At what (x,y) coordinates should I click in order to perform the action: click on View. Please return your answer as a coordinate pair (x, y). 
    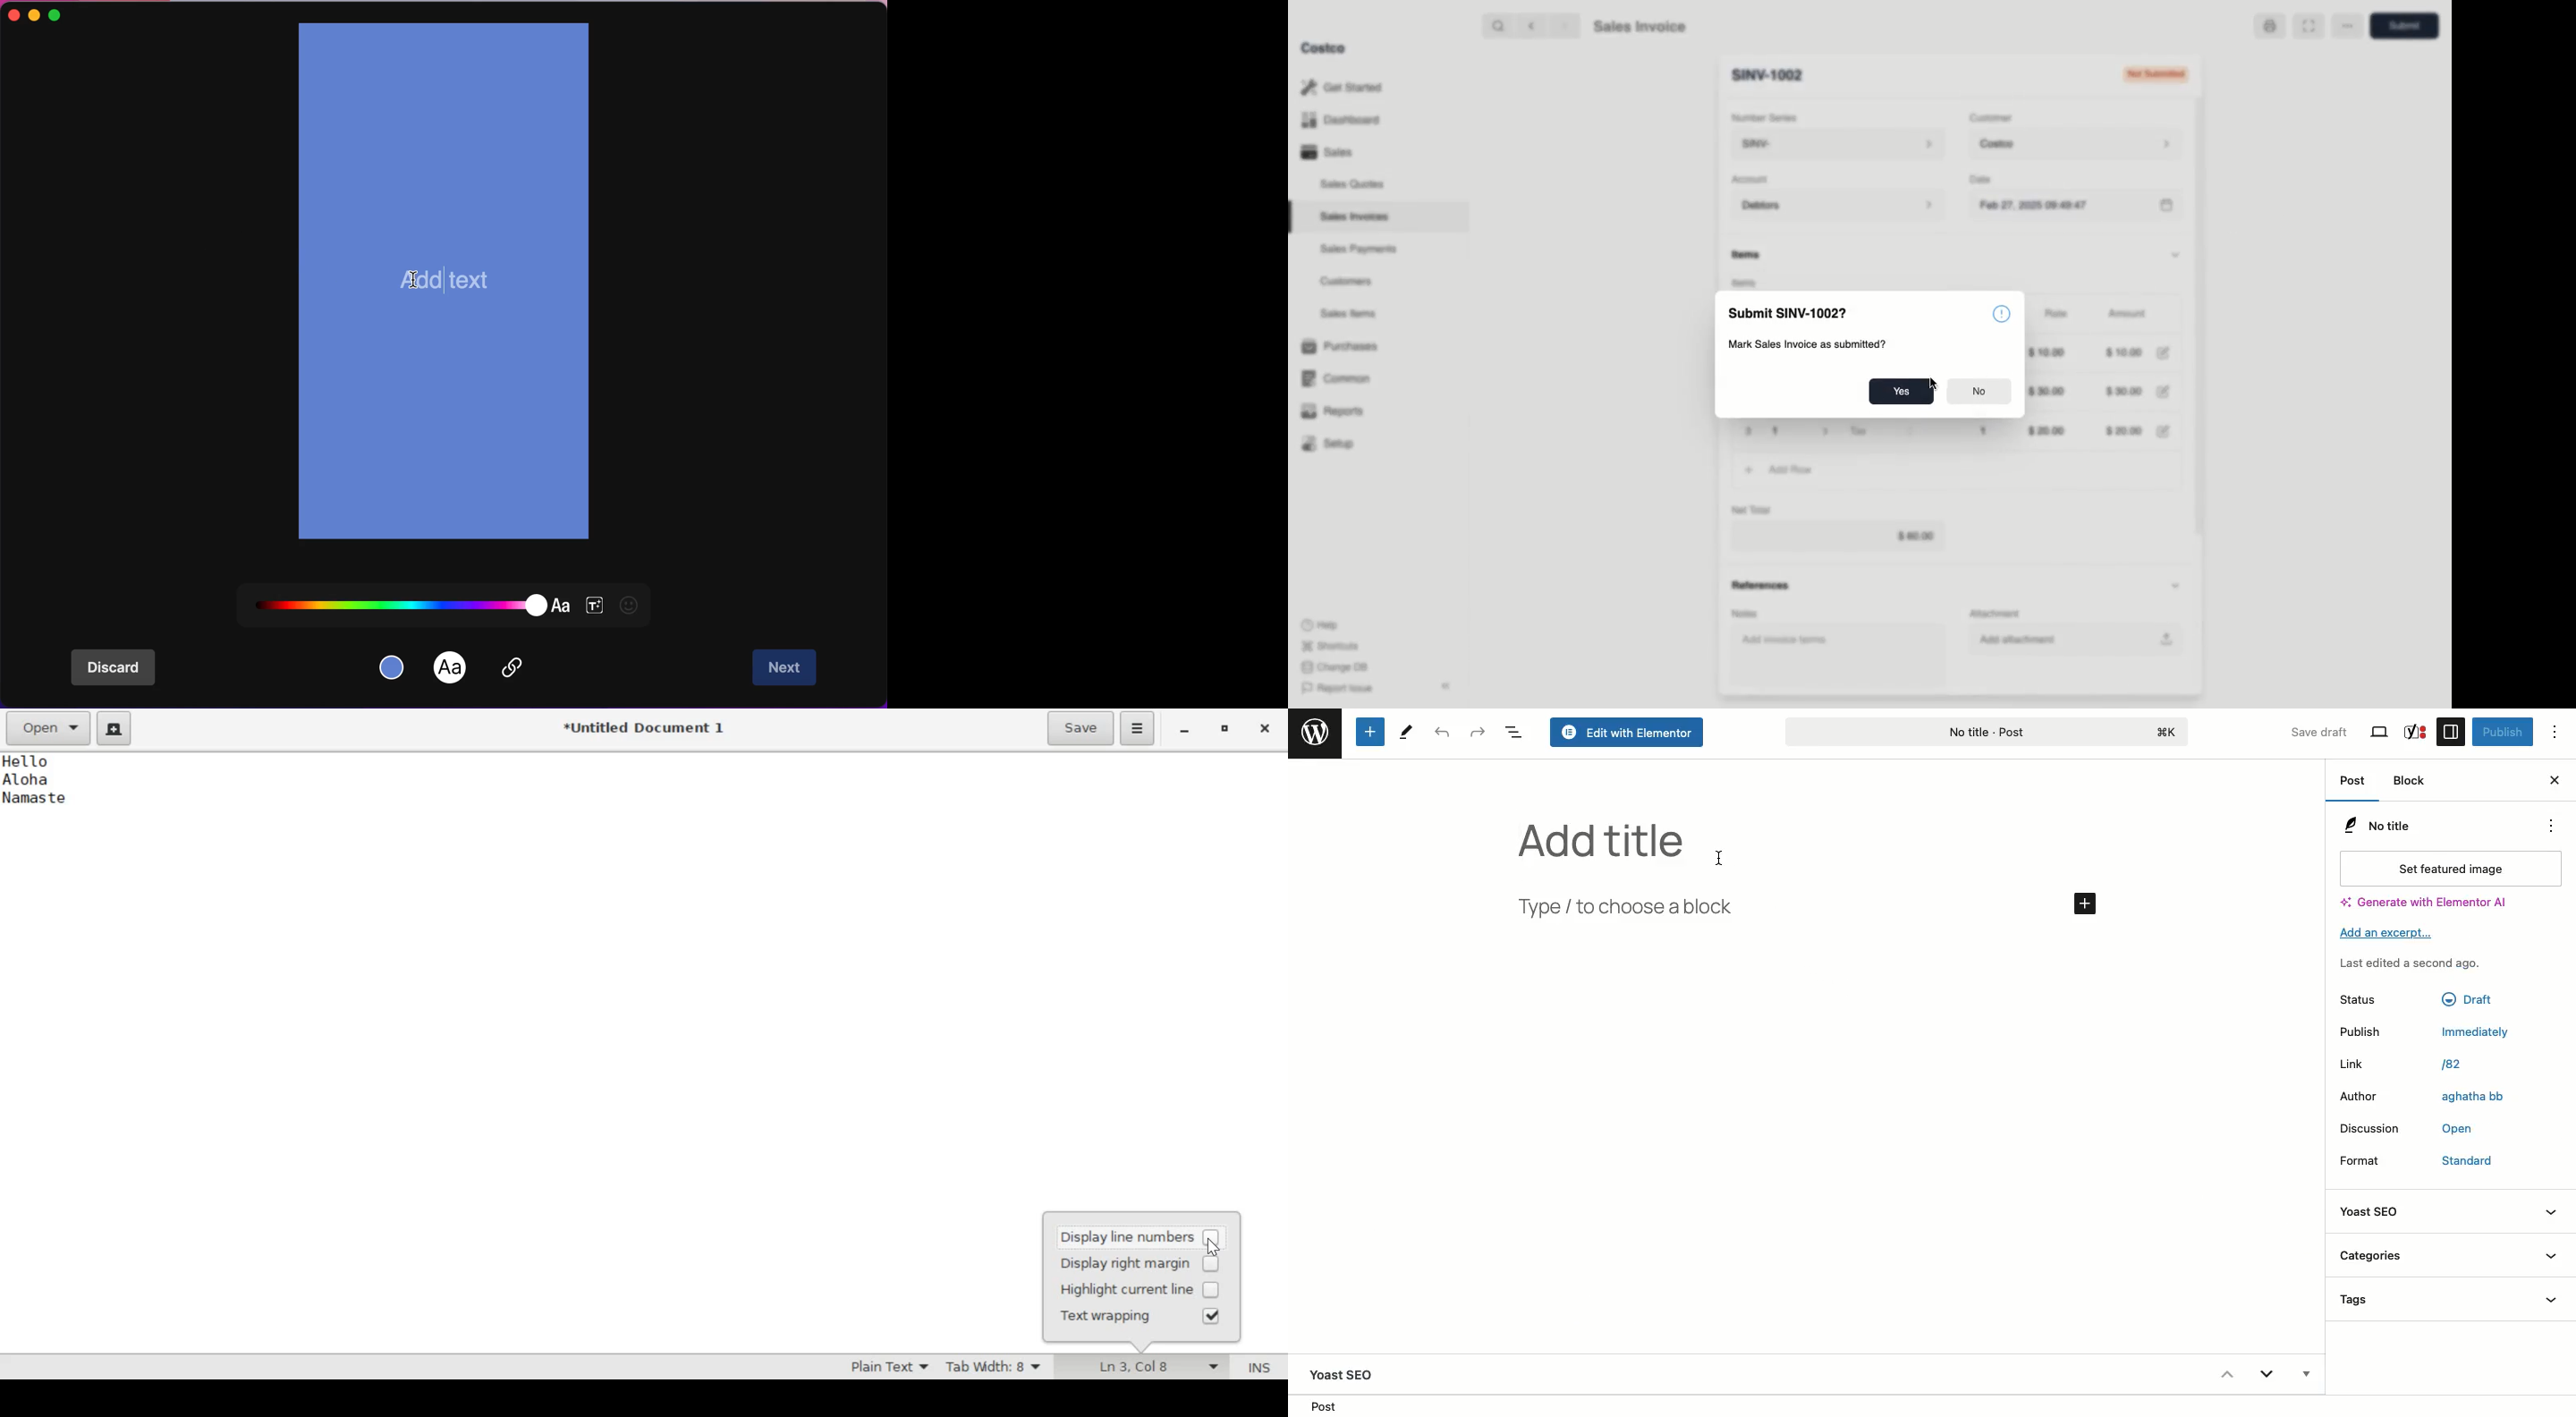
    Looking at the image, I should click on (2381, 733).